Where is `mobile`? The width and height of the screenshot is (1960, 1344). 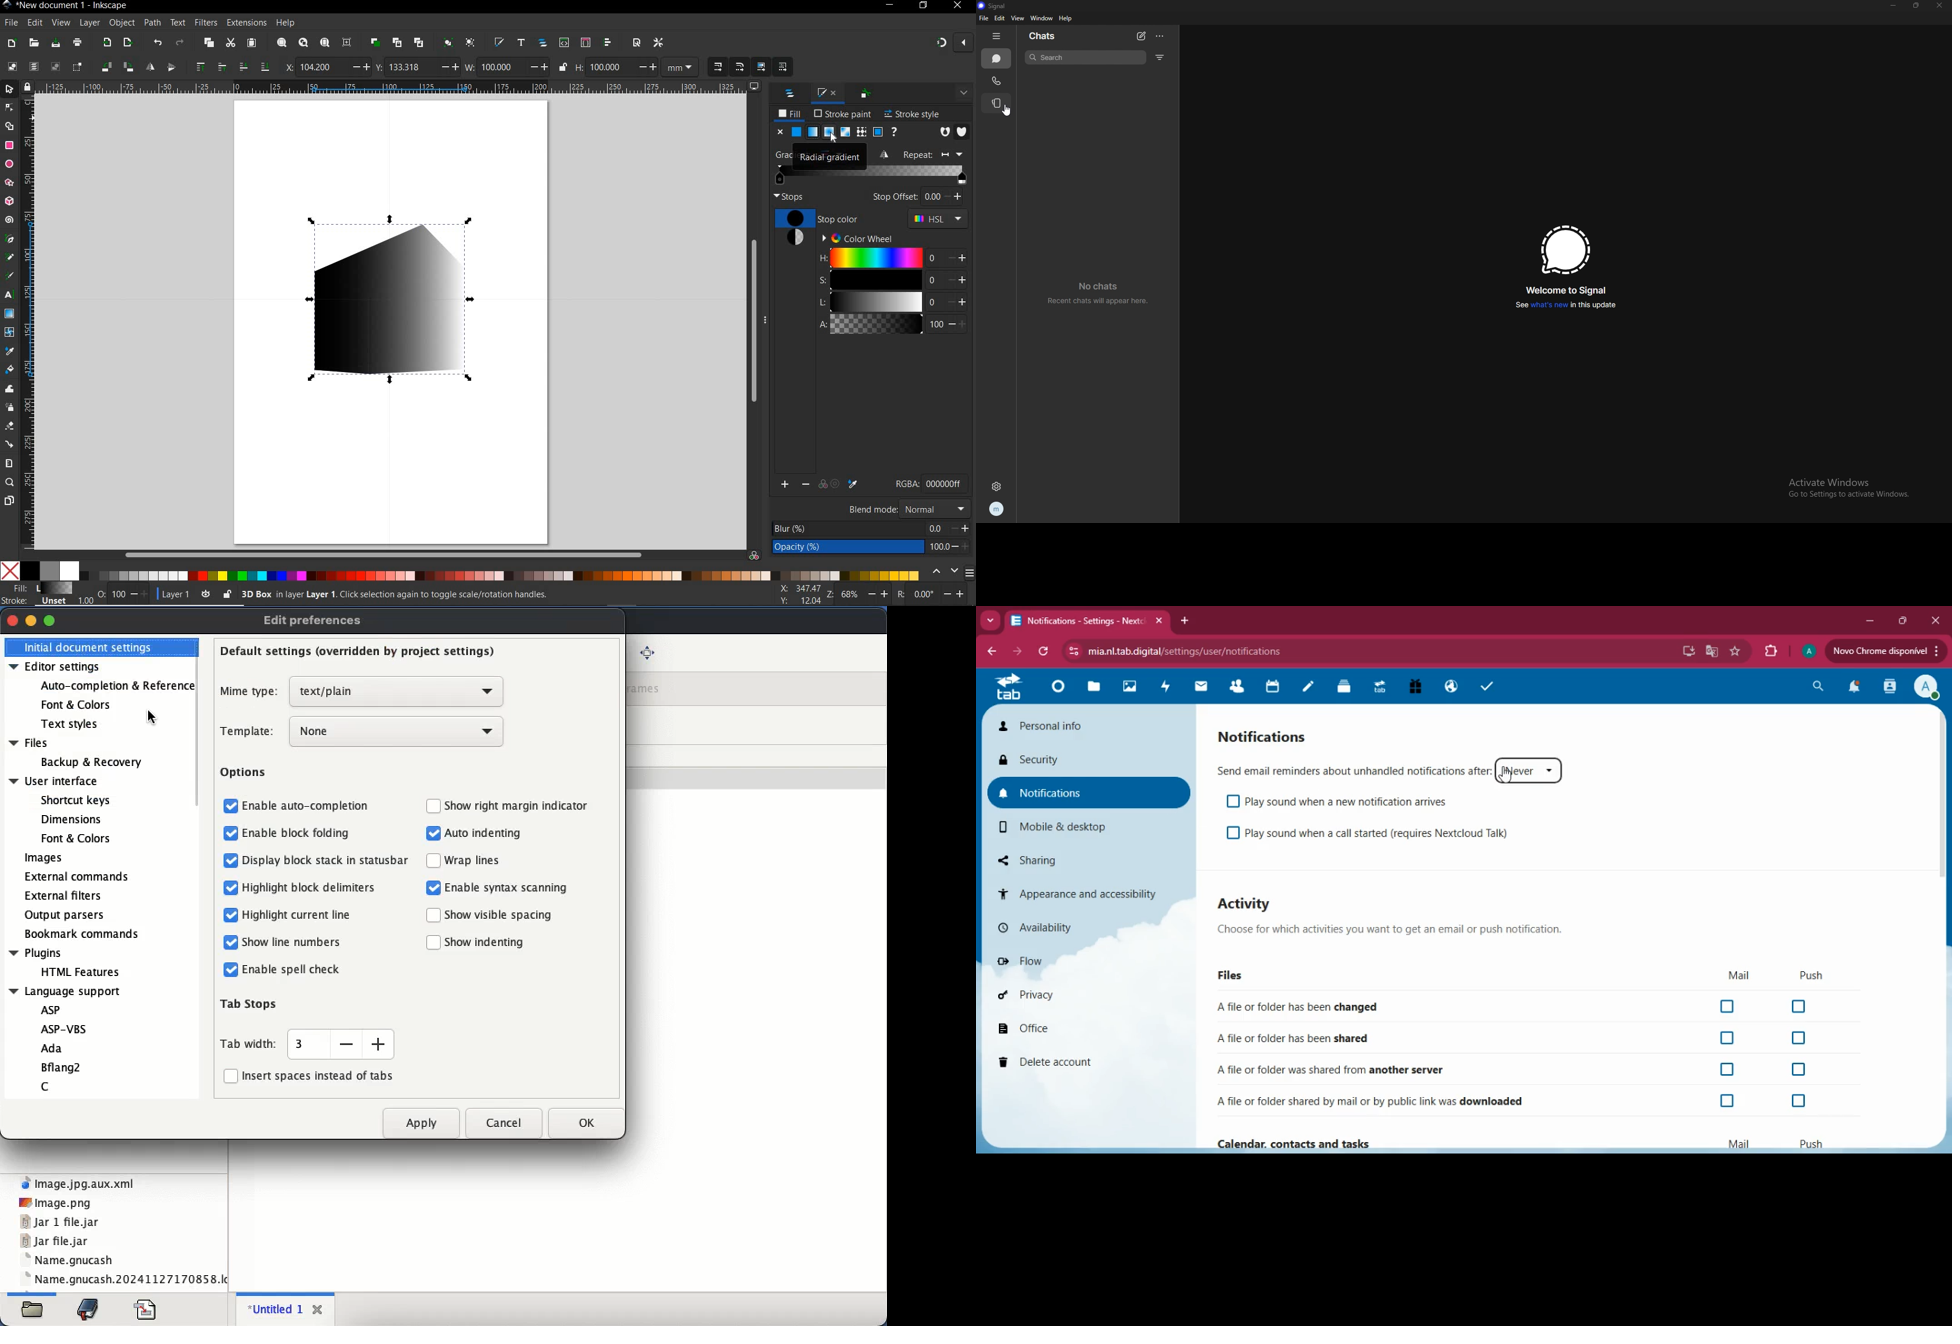
mobile is located at coordinates (1074, 826).